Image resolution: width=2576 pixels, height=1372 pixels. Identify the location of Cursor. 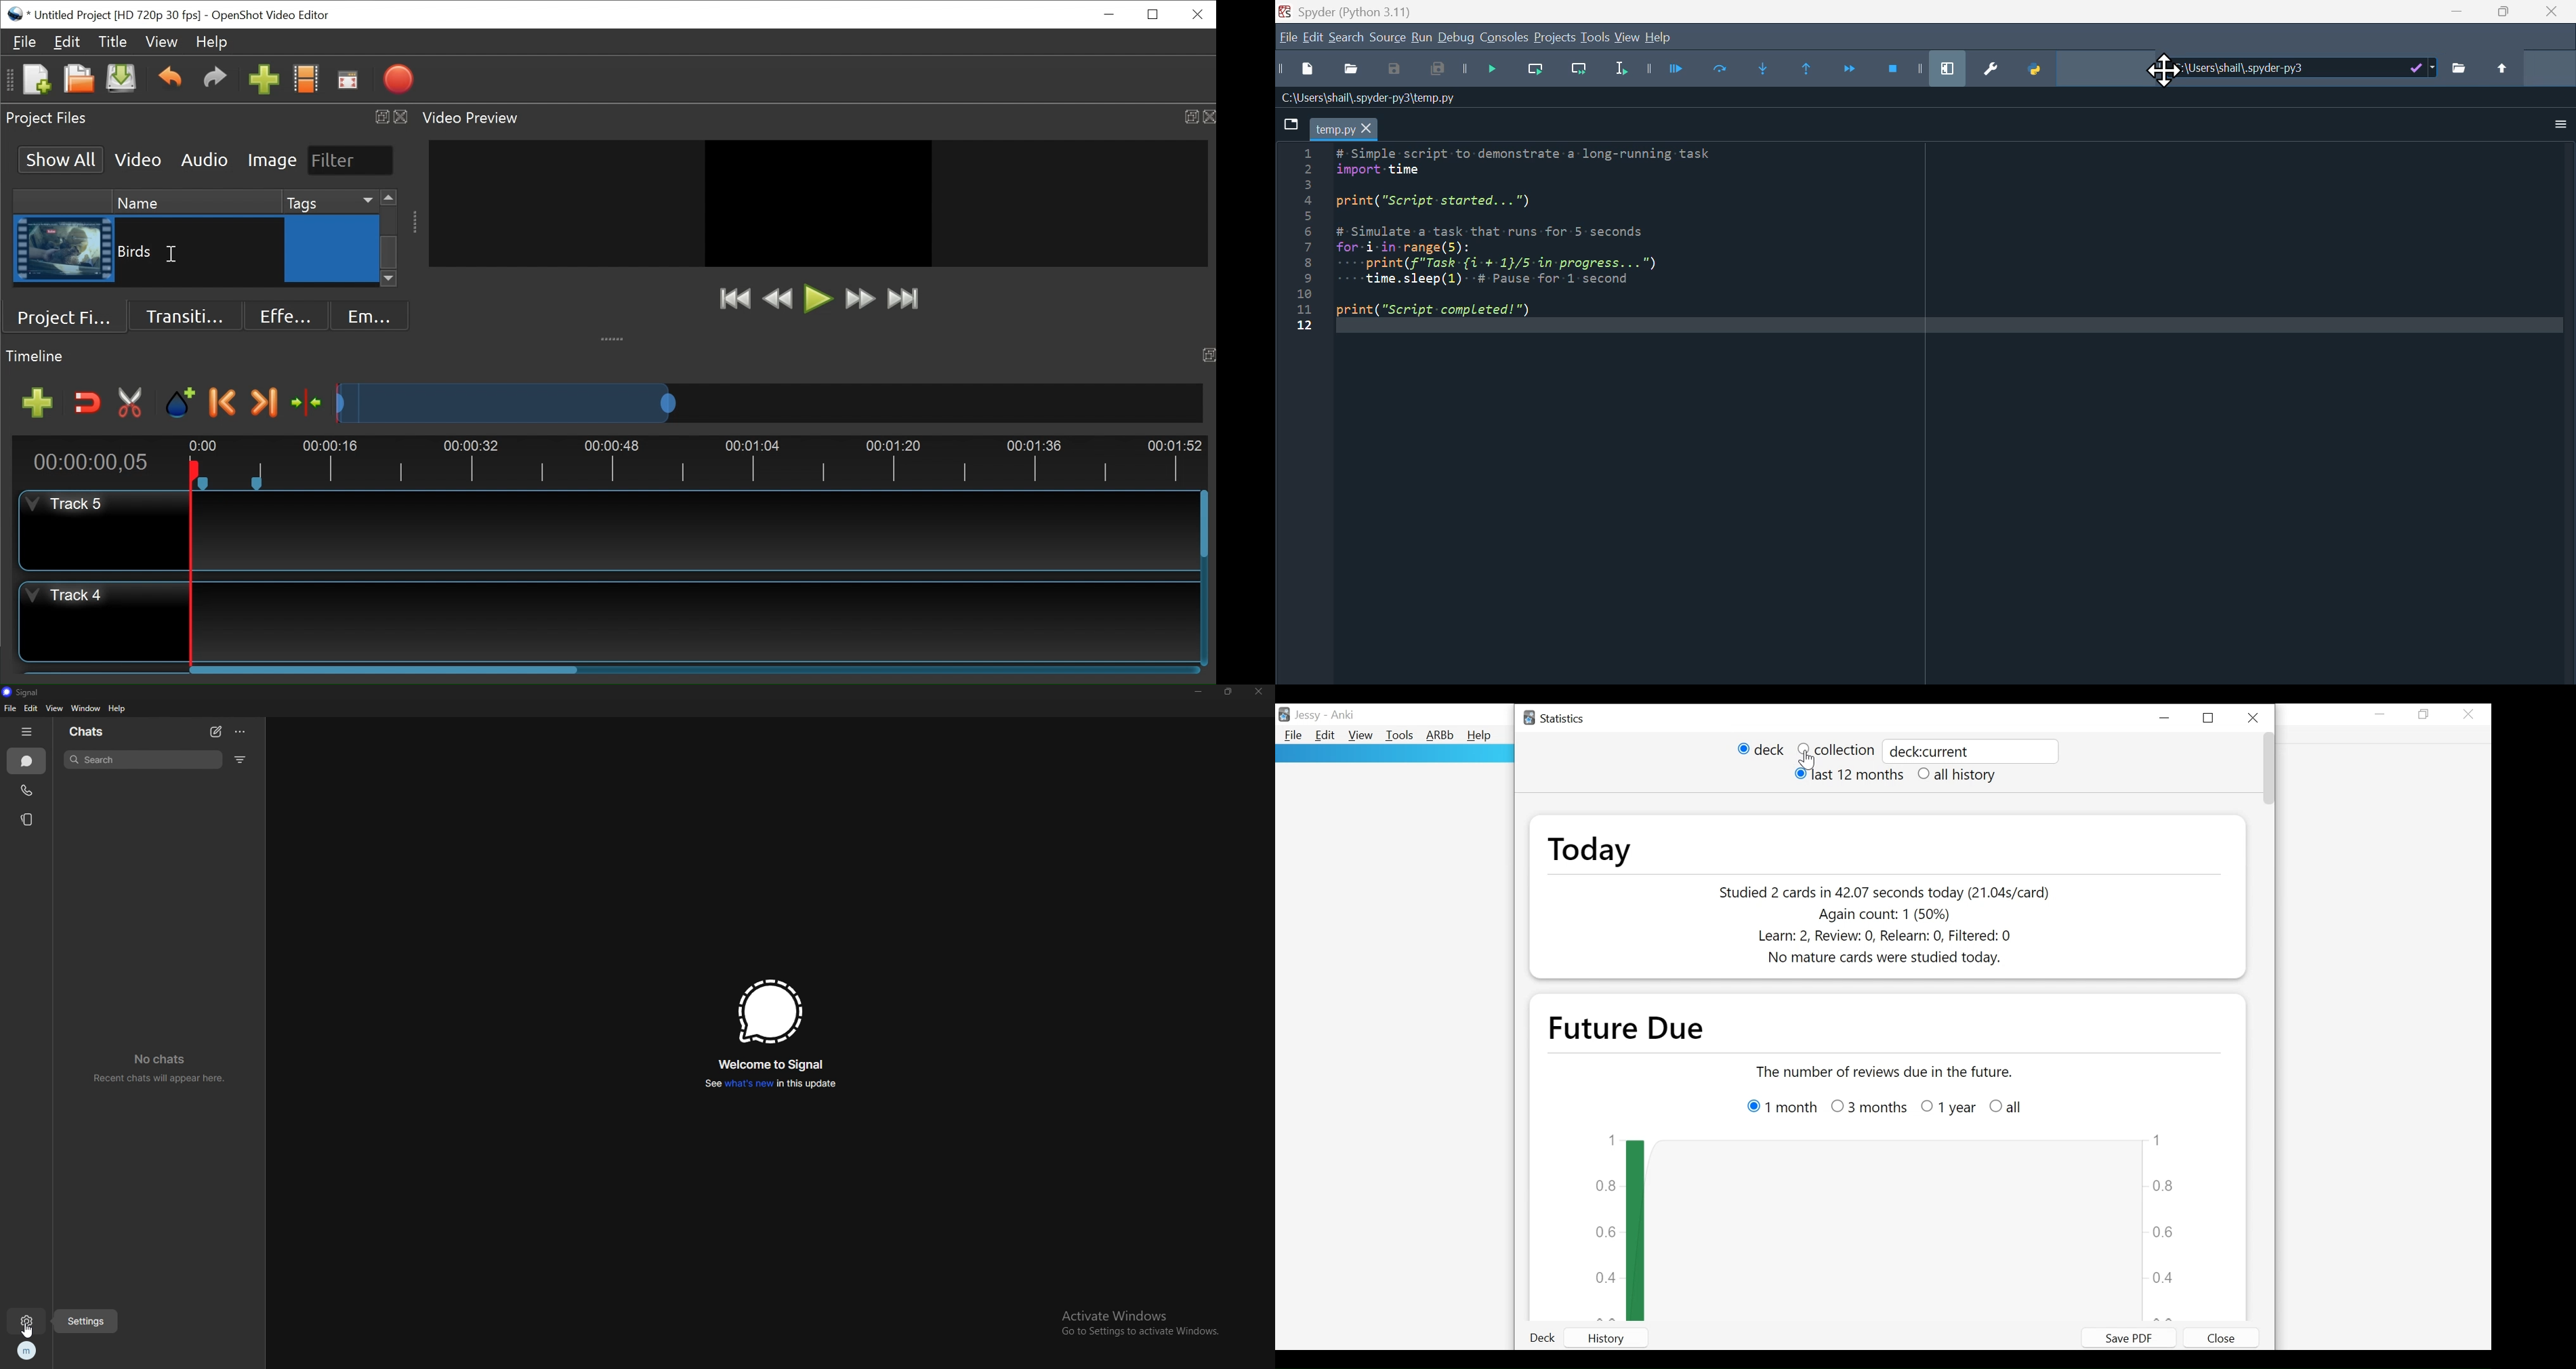
(333, 251).